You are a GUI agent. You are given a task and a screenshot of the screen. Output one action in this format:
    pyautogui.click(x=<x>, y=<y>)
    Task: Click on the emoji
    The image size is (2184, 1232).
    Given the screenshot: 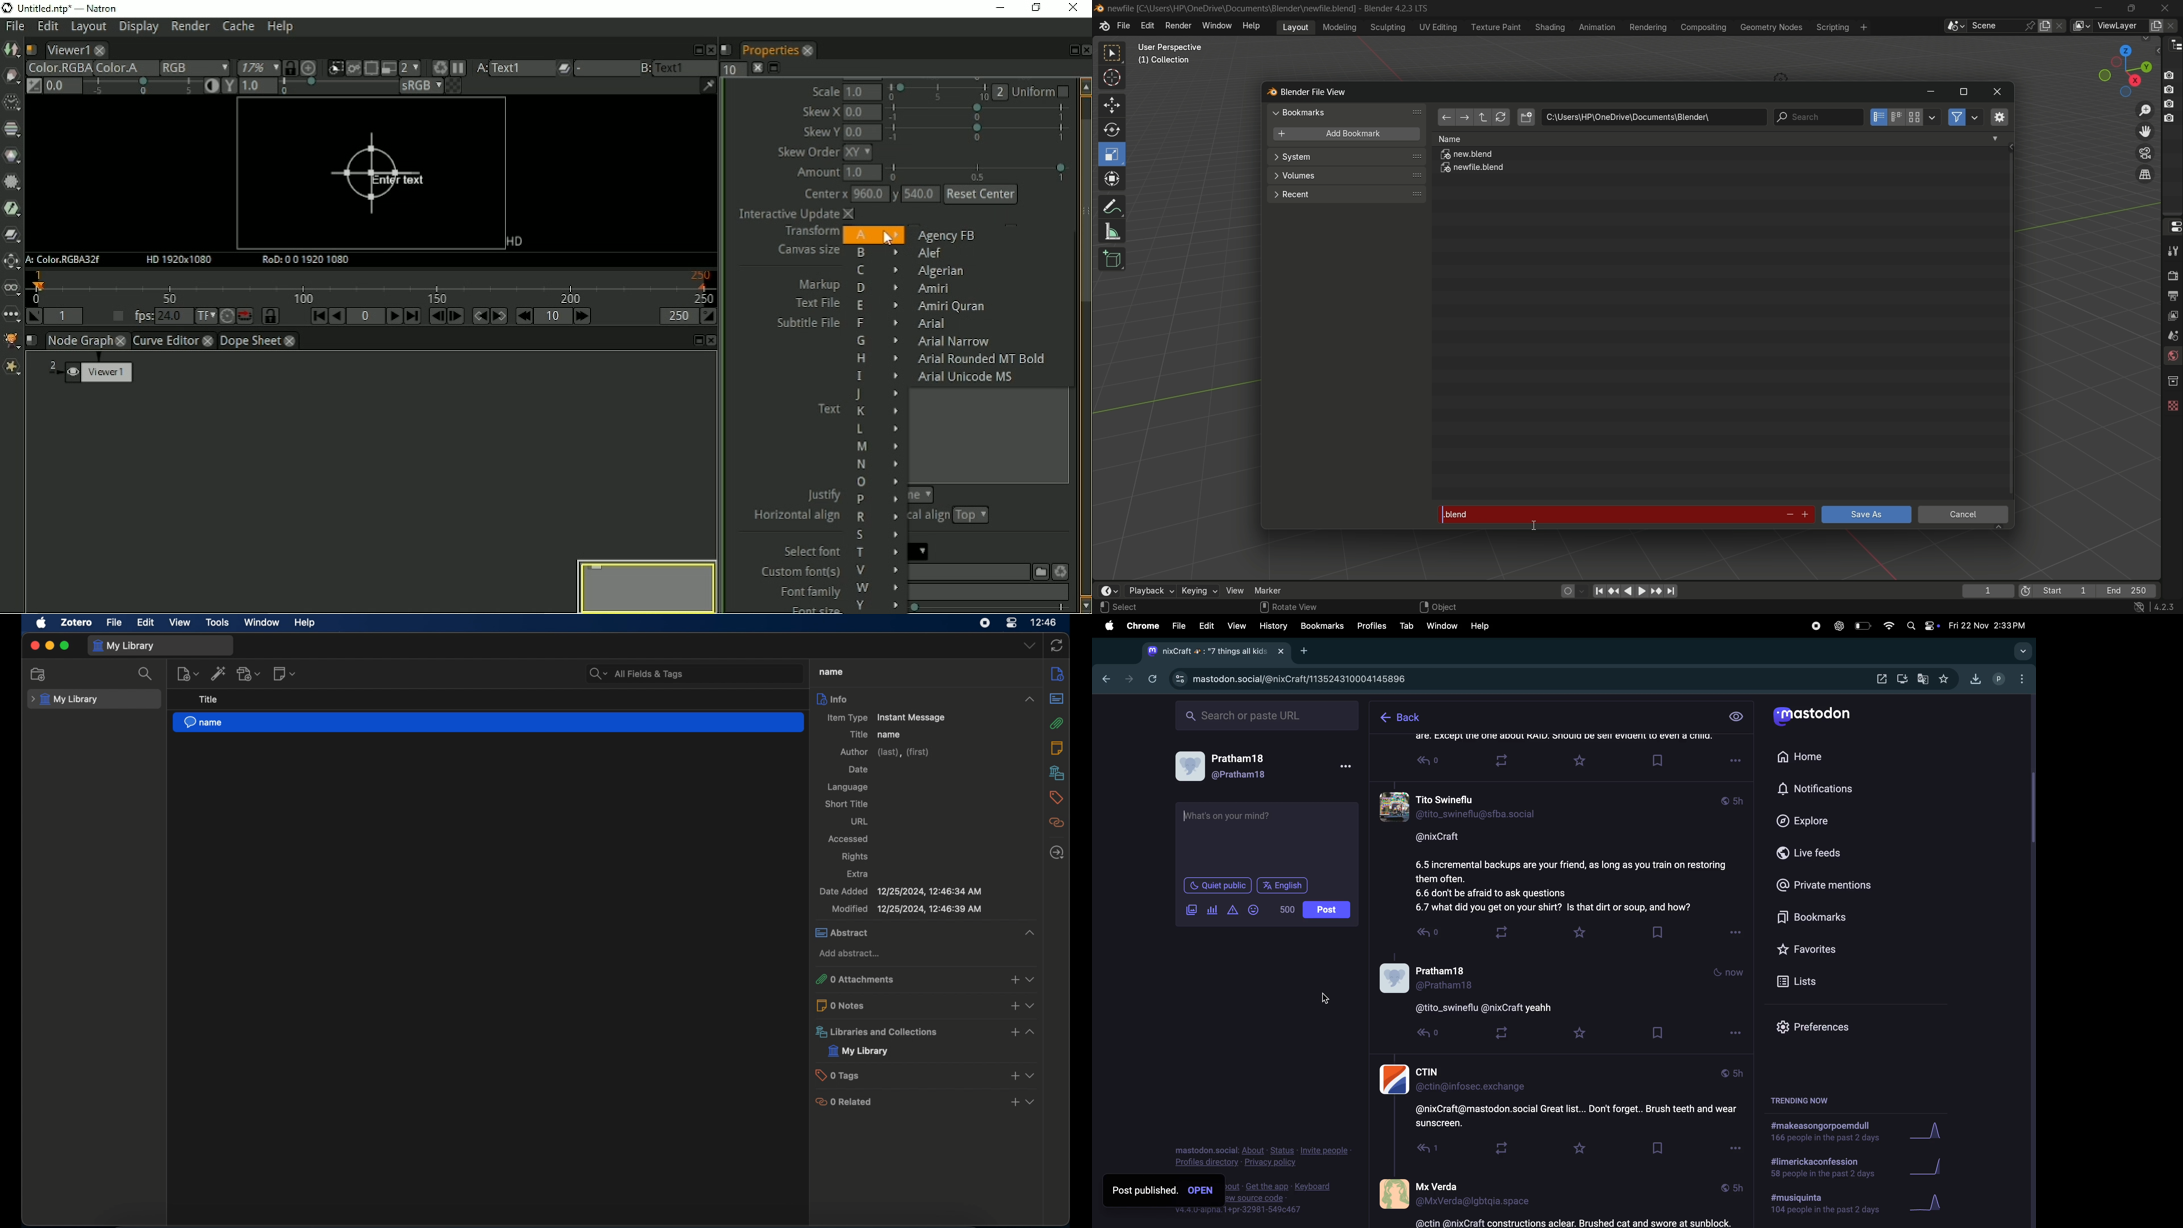 What is the action you would take?
    pyautogui.click(x=1254, y=909)
    